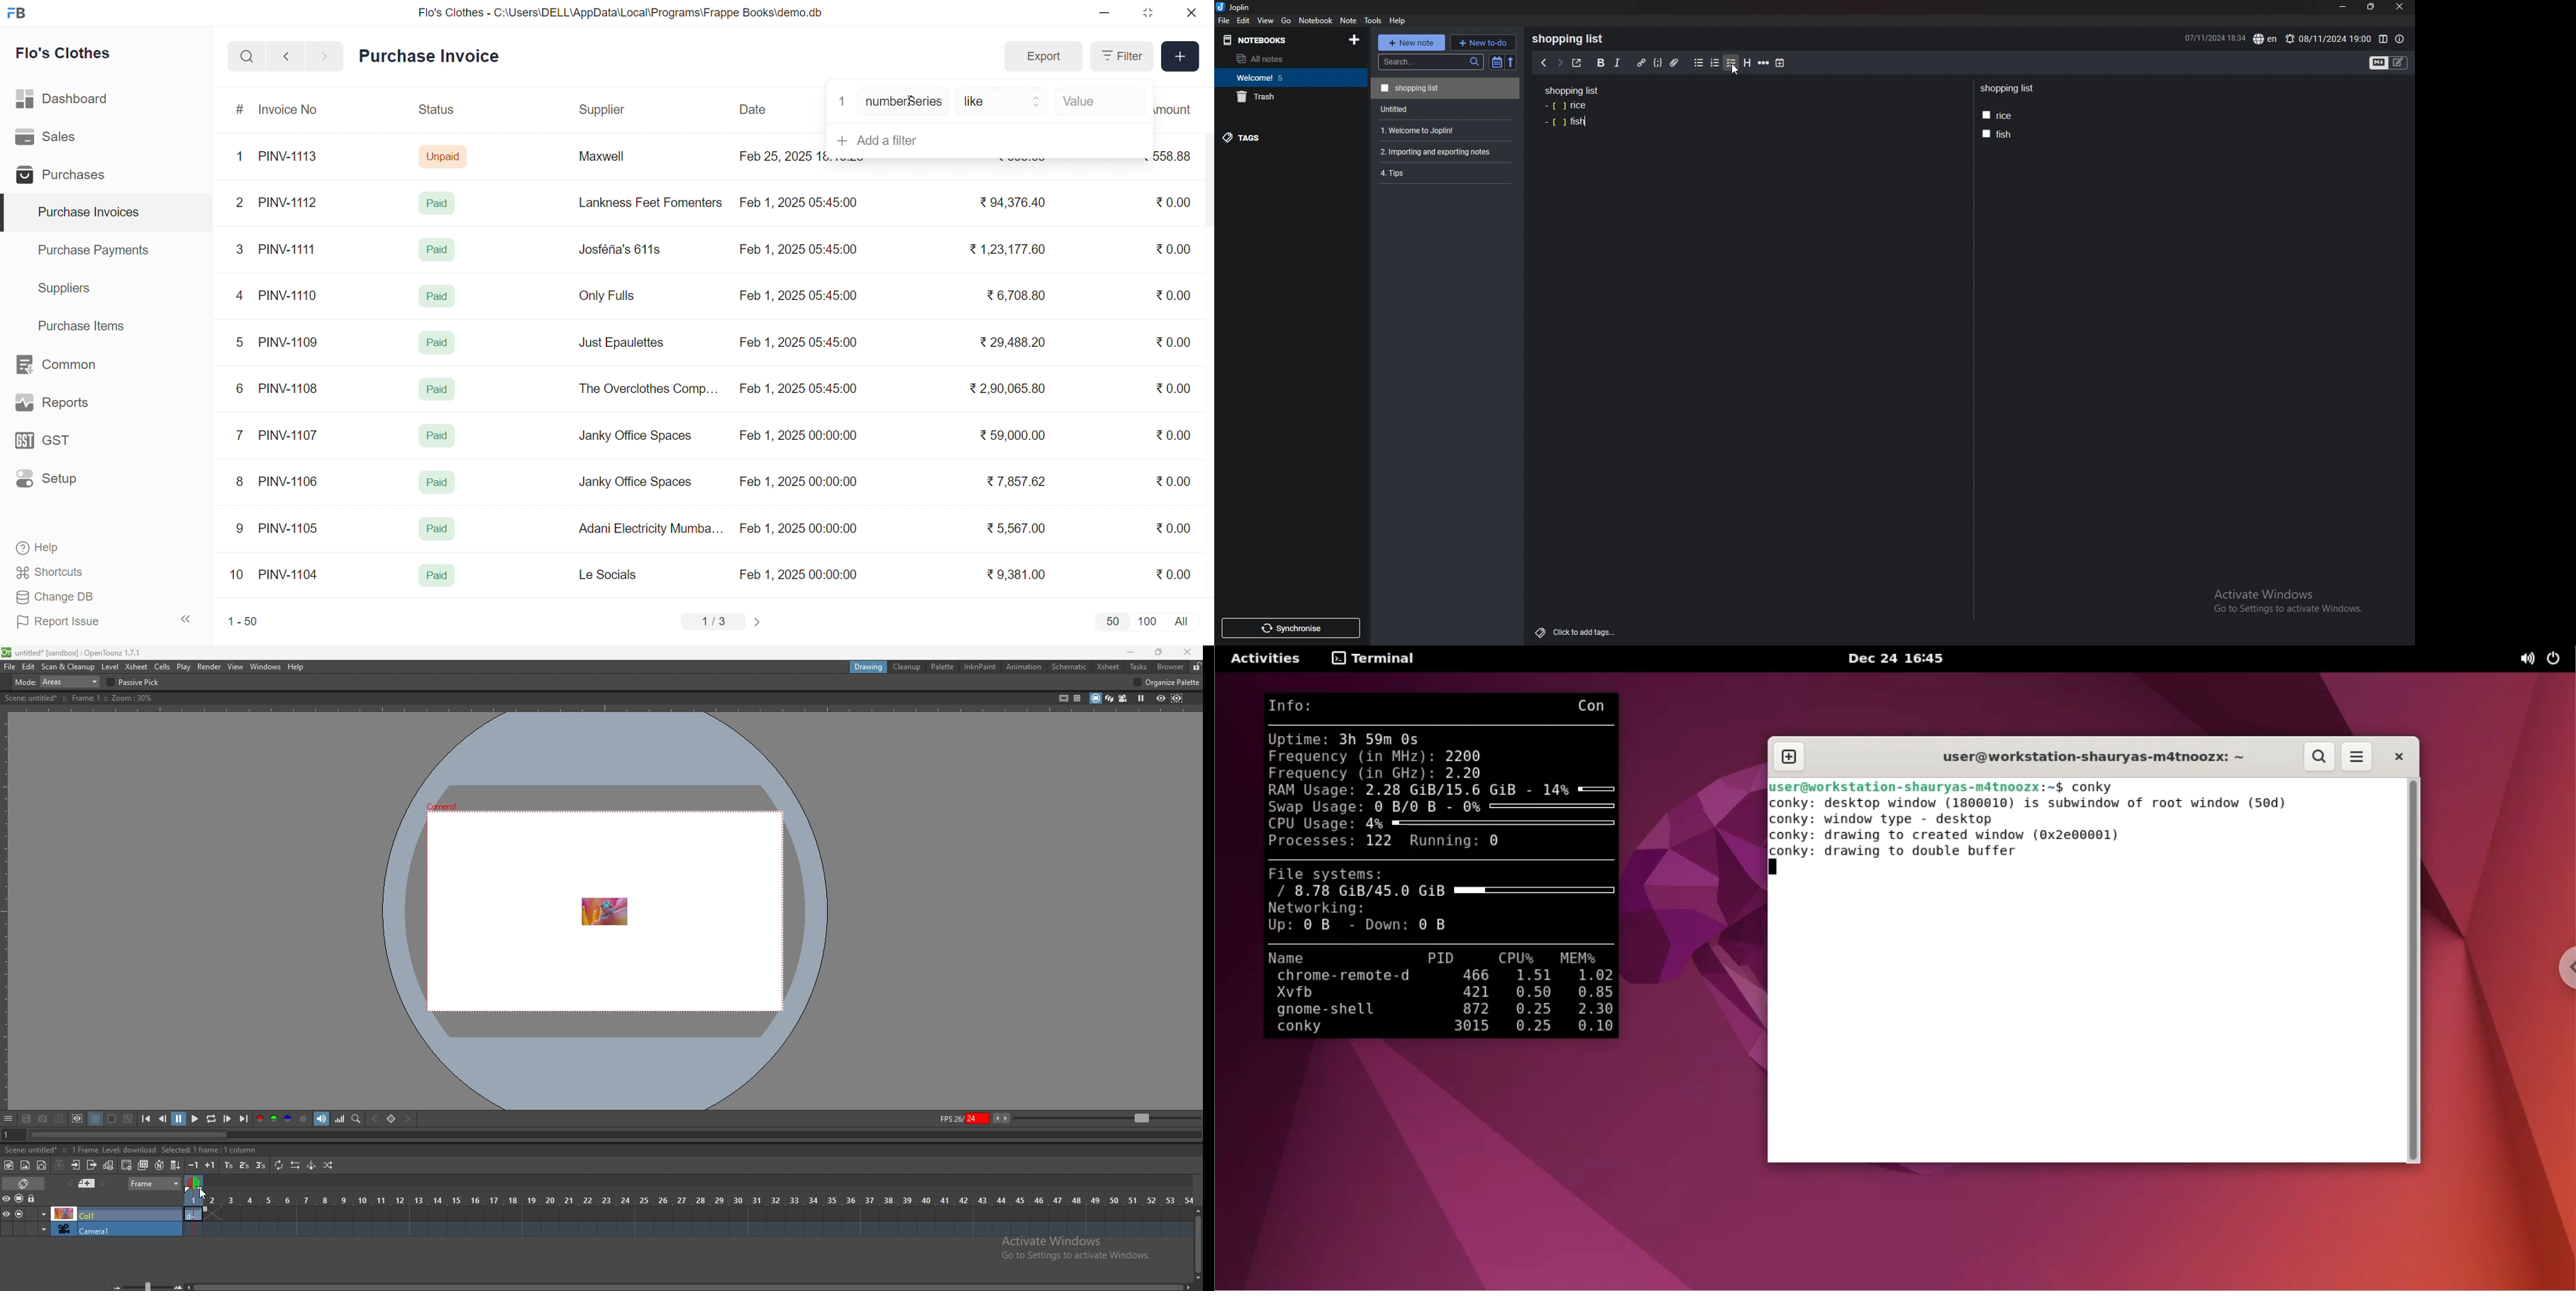  I want to click on Paid, so click(440, 203).